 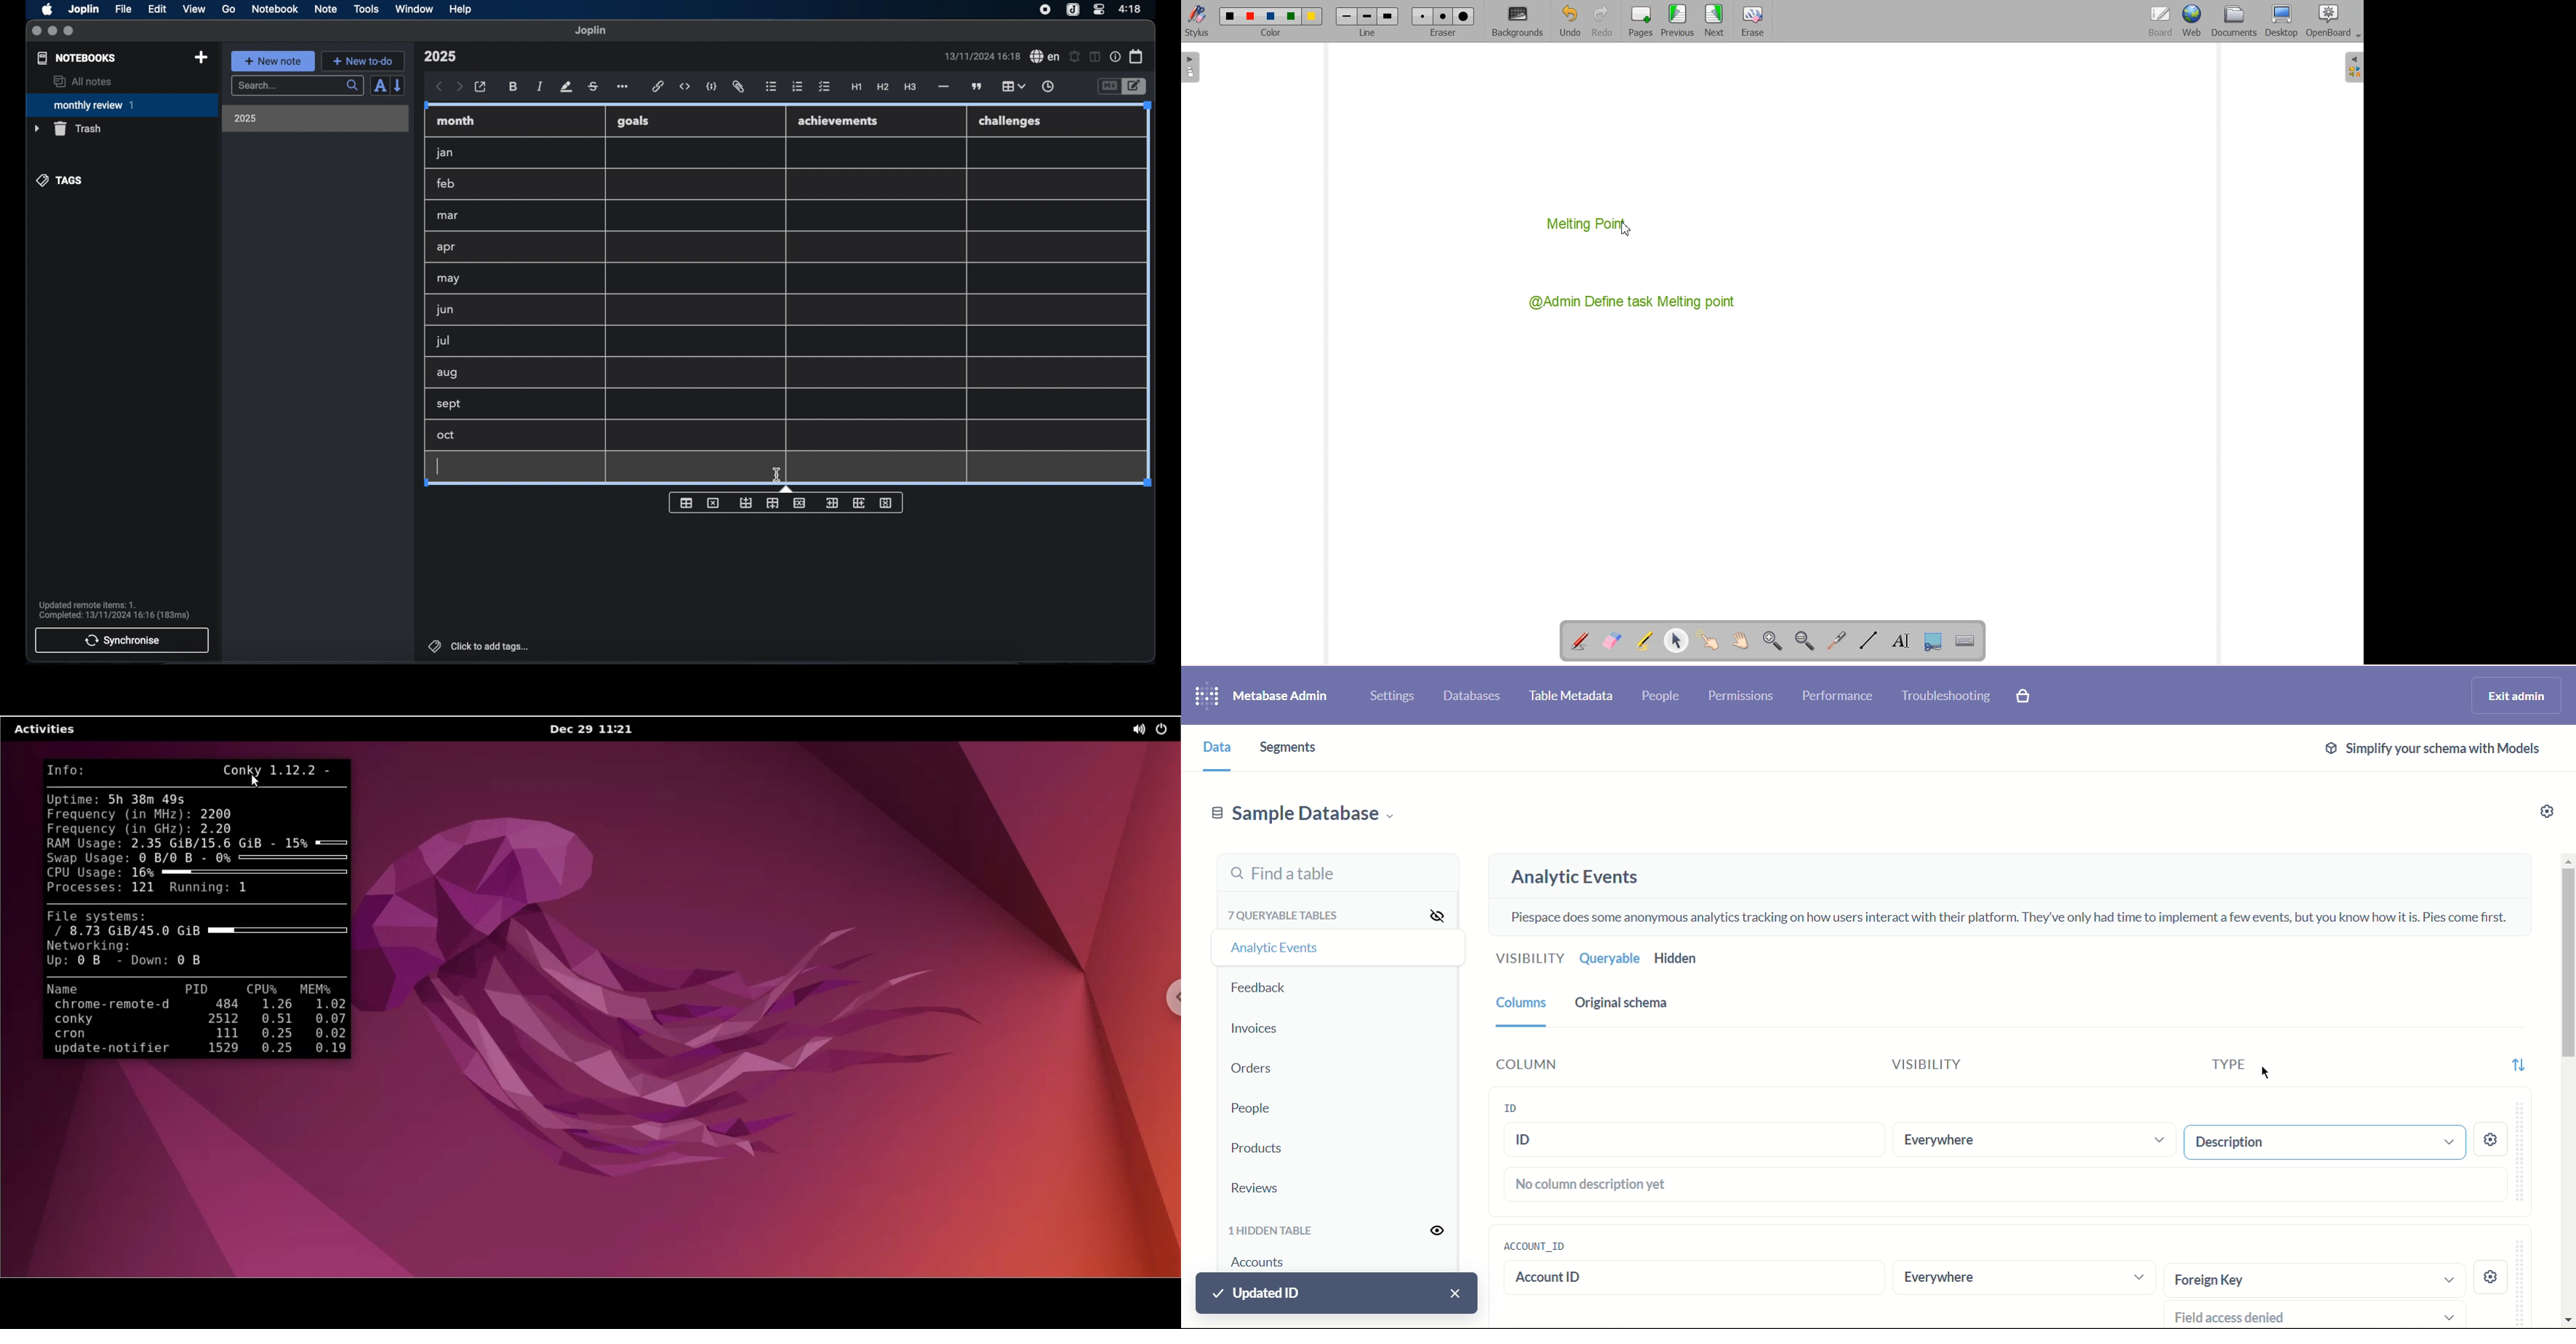 I want to click on open in external editor, so click(x=481, y=87).